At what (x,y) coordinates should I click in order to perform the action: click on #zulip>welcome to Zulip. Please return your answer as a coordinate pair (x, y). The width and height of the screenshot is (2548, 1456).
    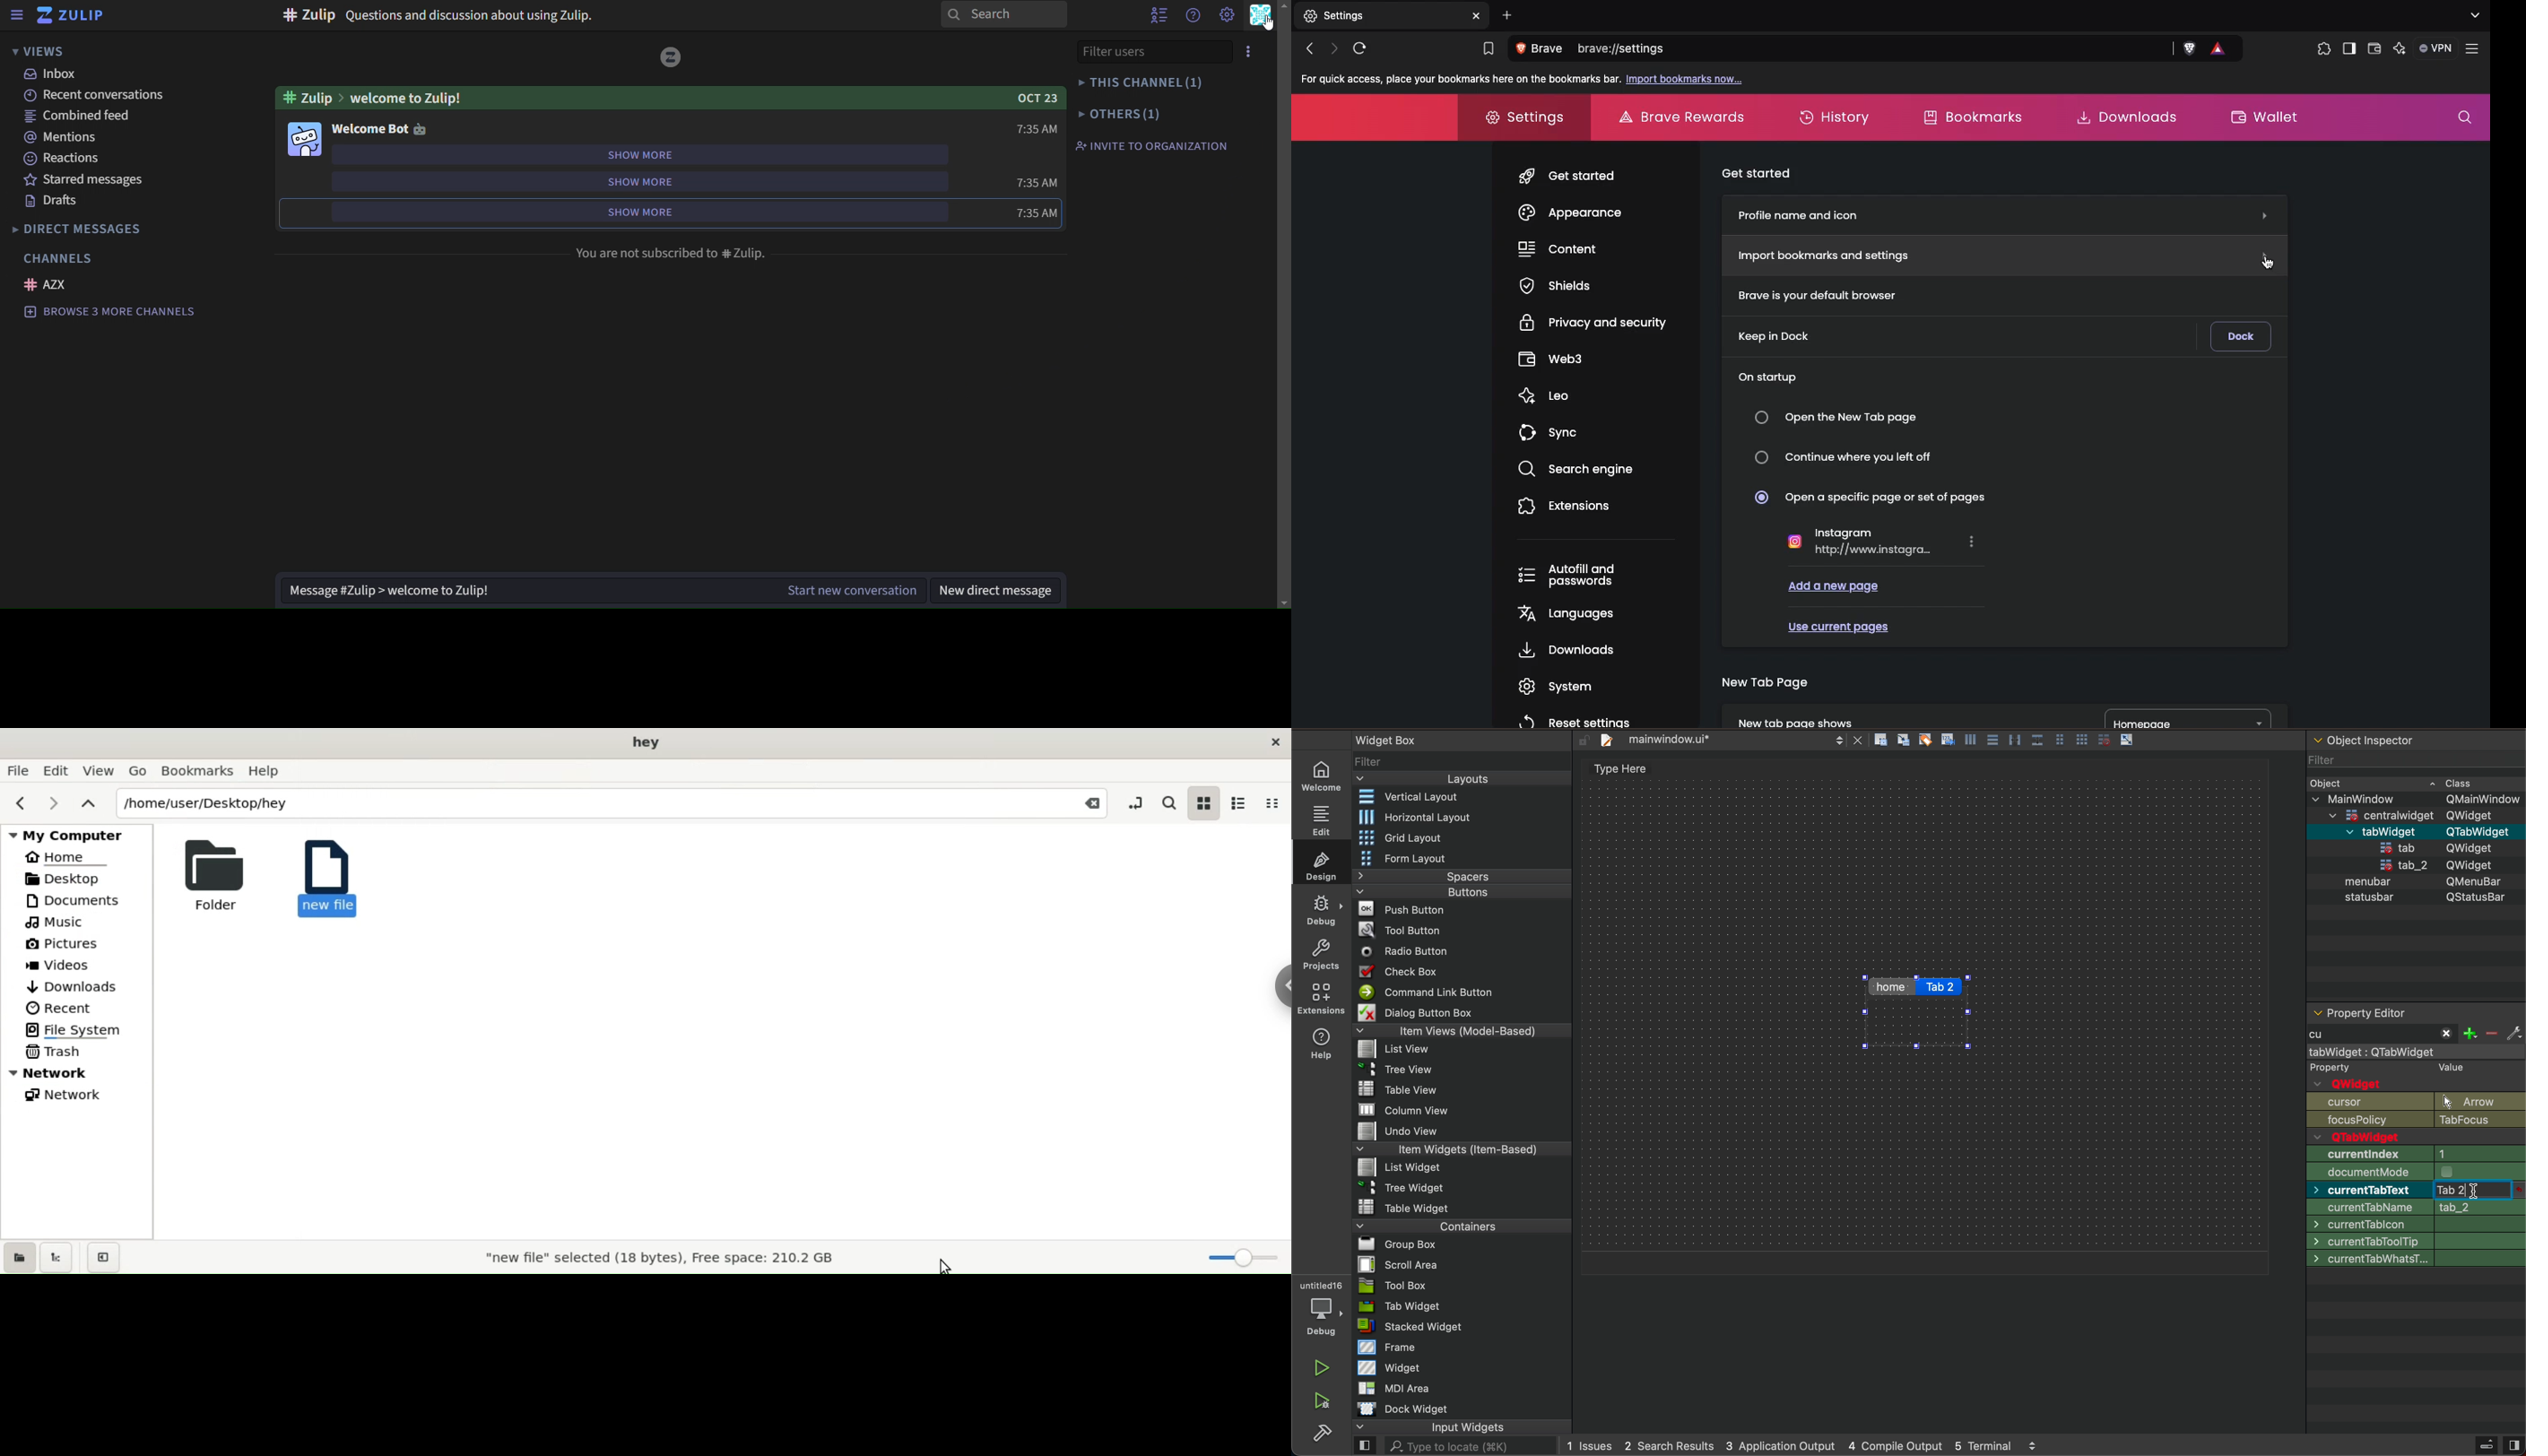
    Looking at the image, I should click on (385, 95).